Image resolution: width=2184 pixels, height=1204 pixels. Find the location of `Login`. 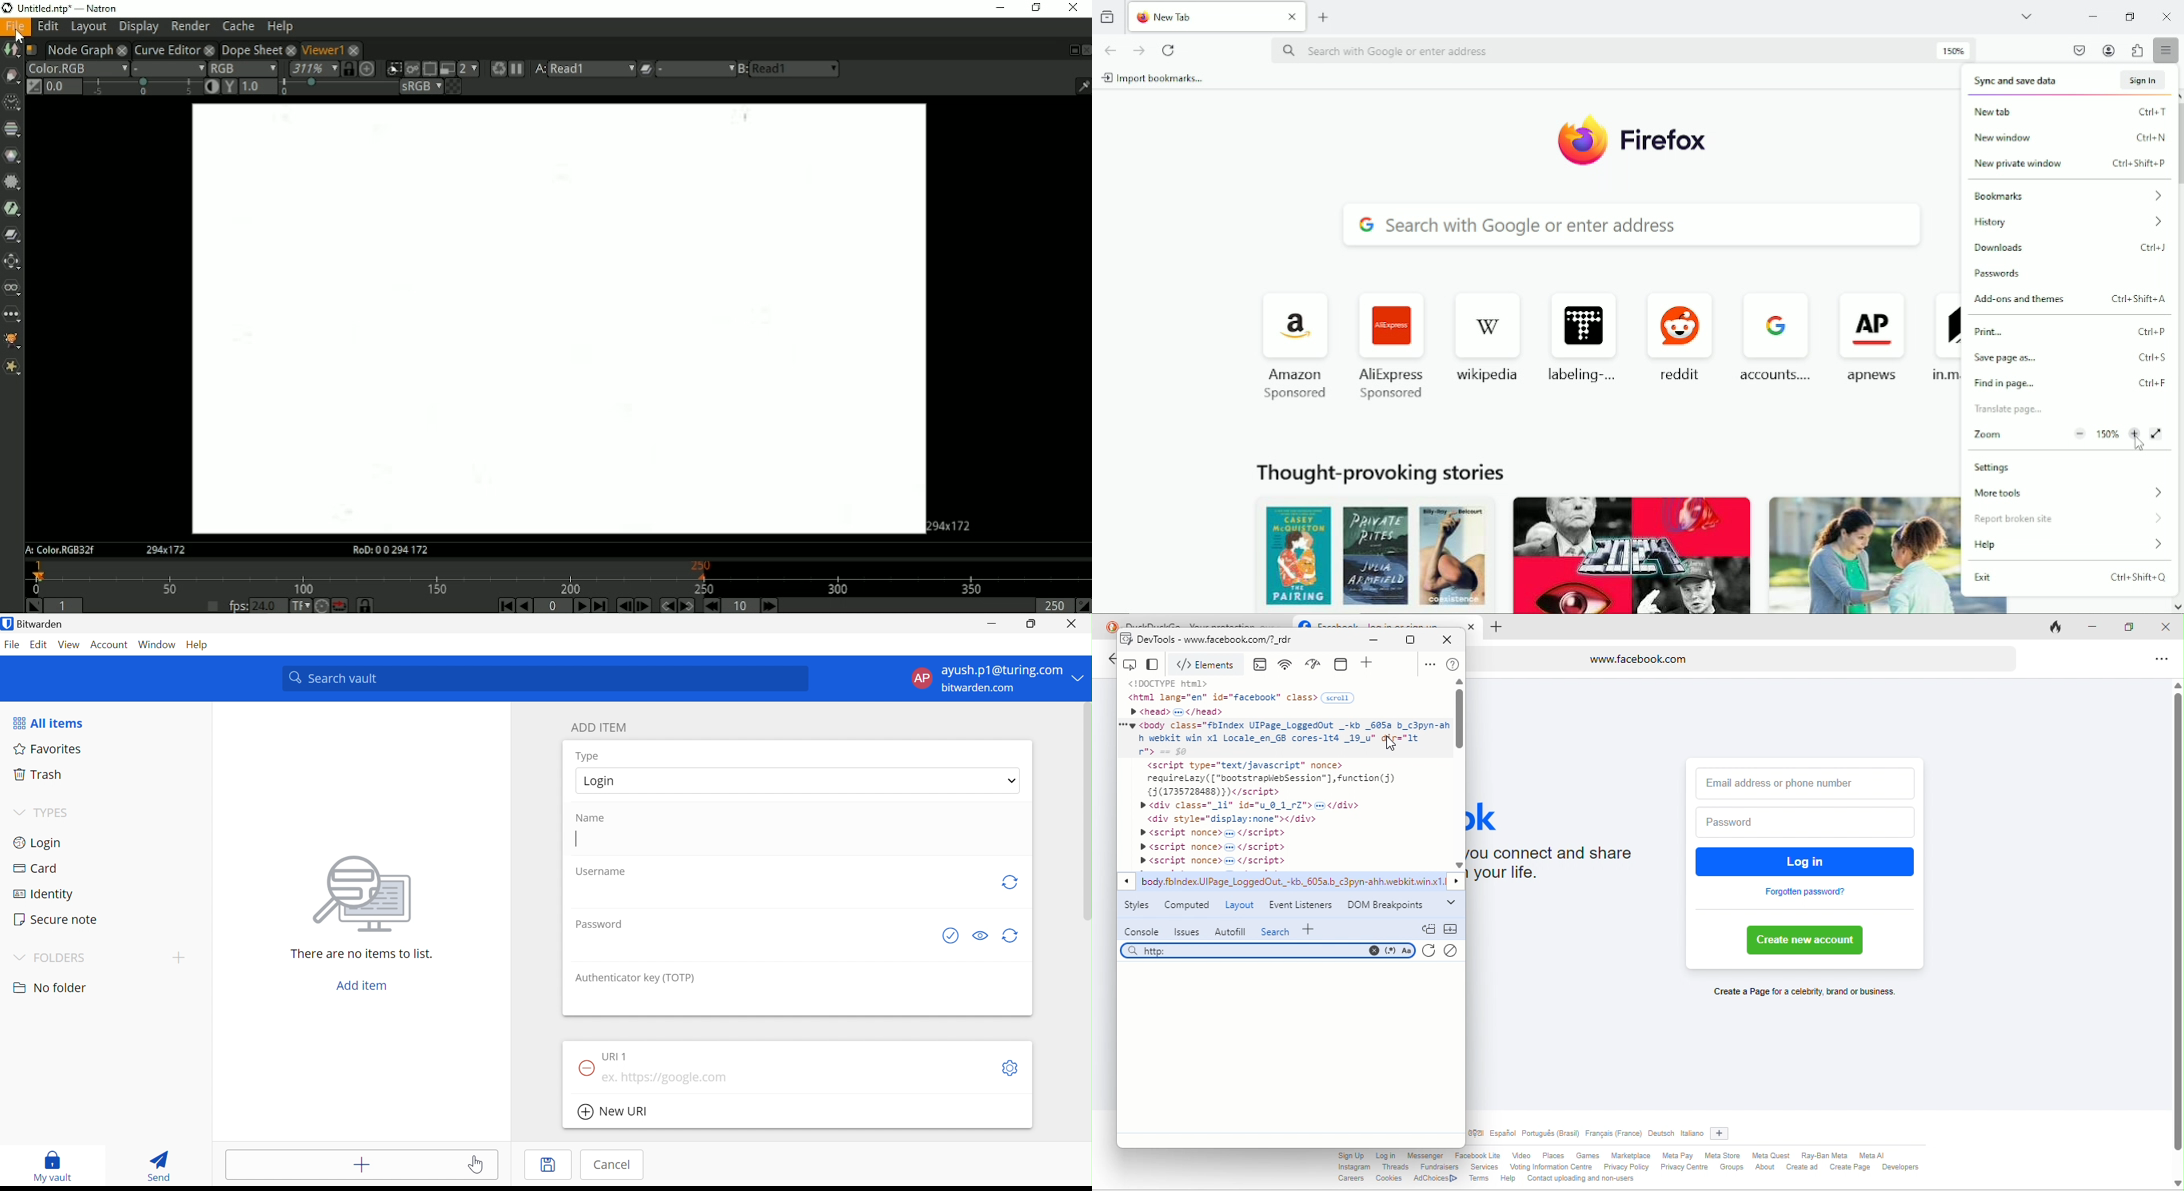

Login is located at coordinates (604, 780).